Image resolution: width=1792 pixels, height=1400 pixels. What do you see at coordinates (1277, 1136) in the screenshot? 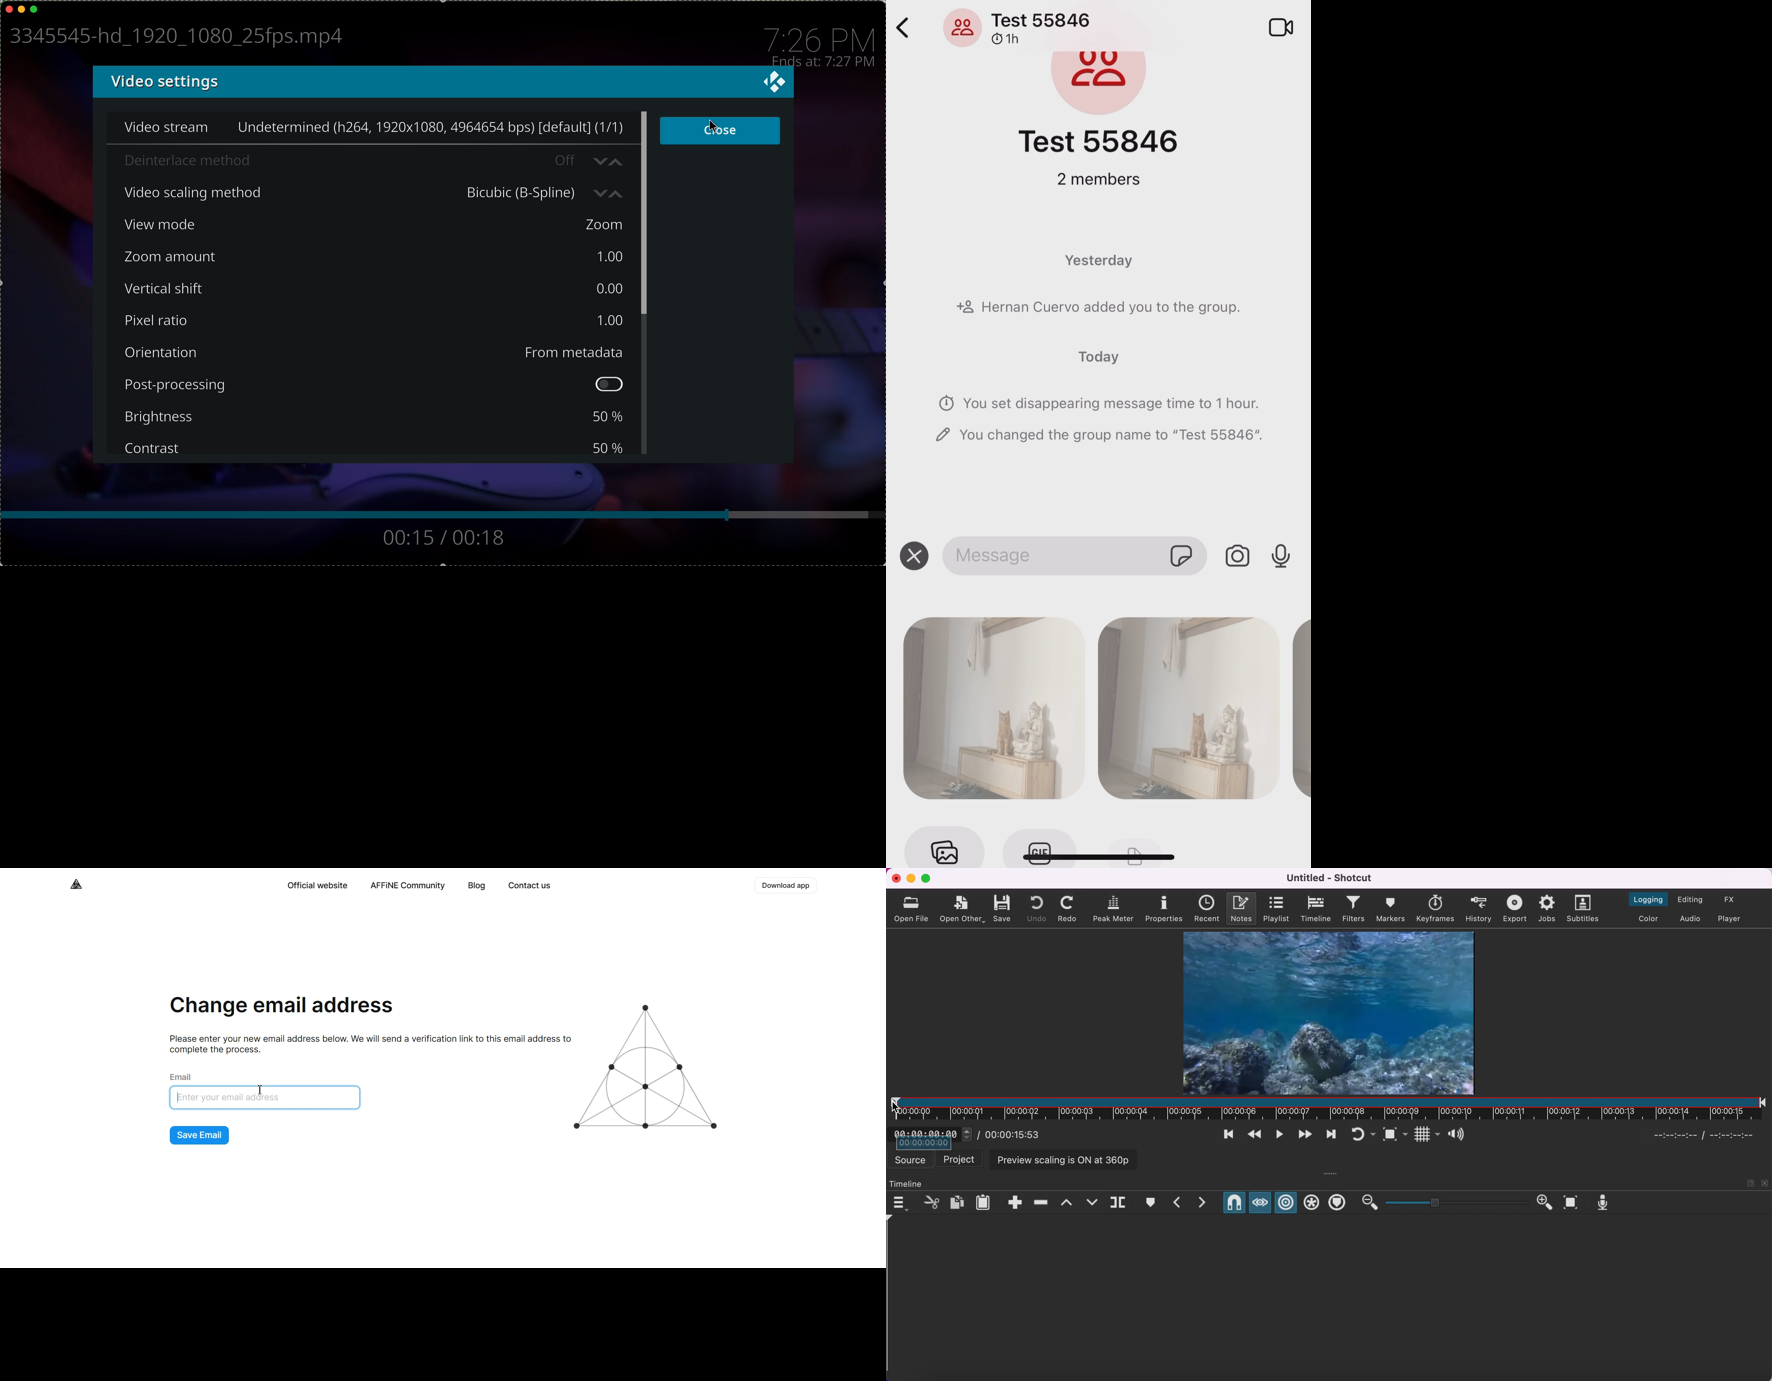
I see `toggle play or pause` at bounding box center [1277, 1136].